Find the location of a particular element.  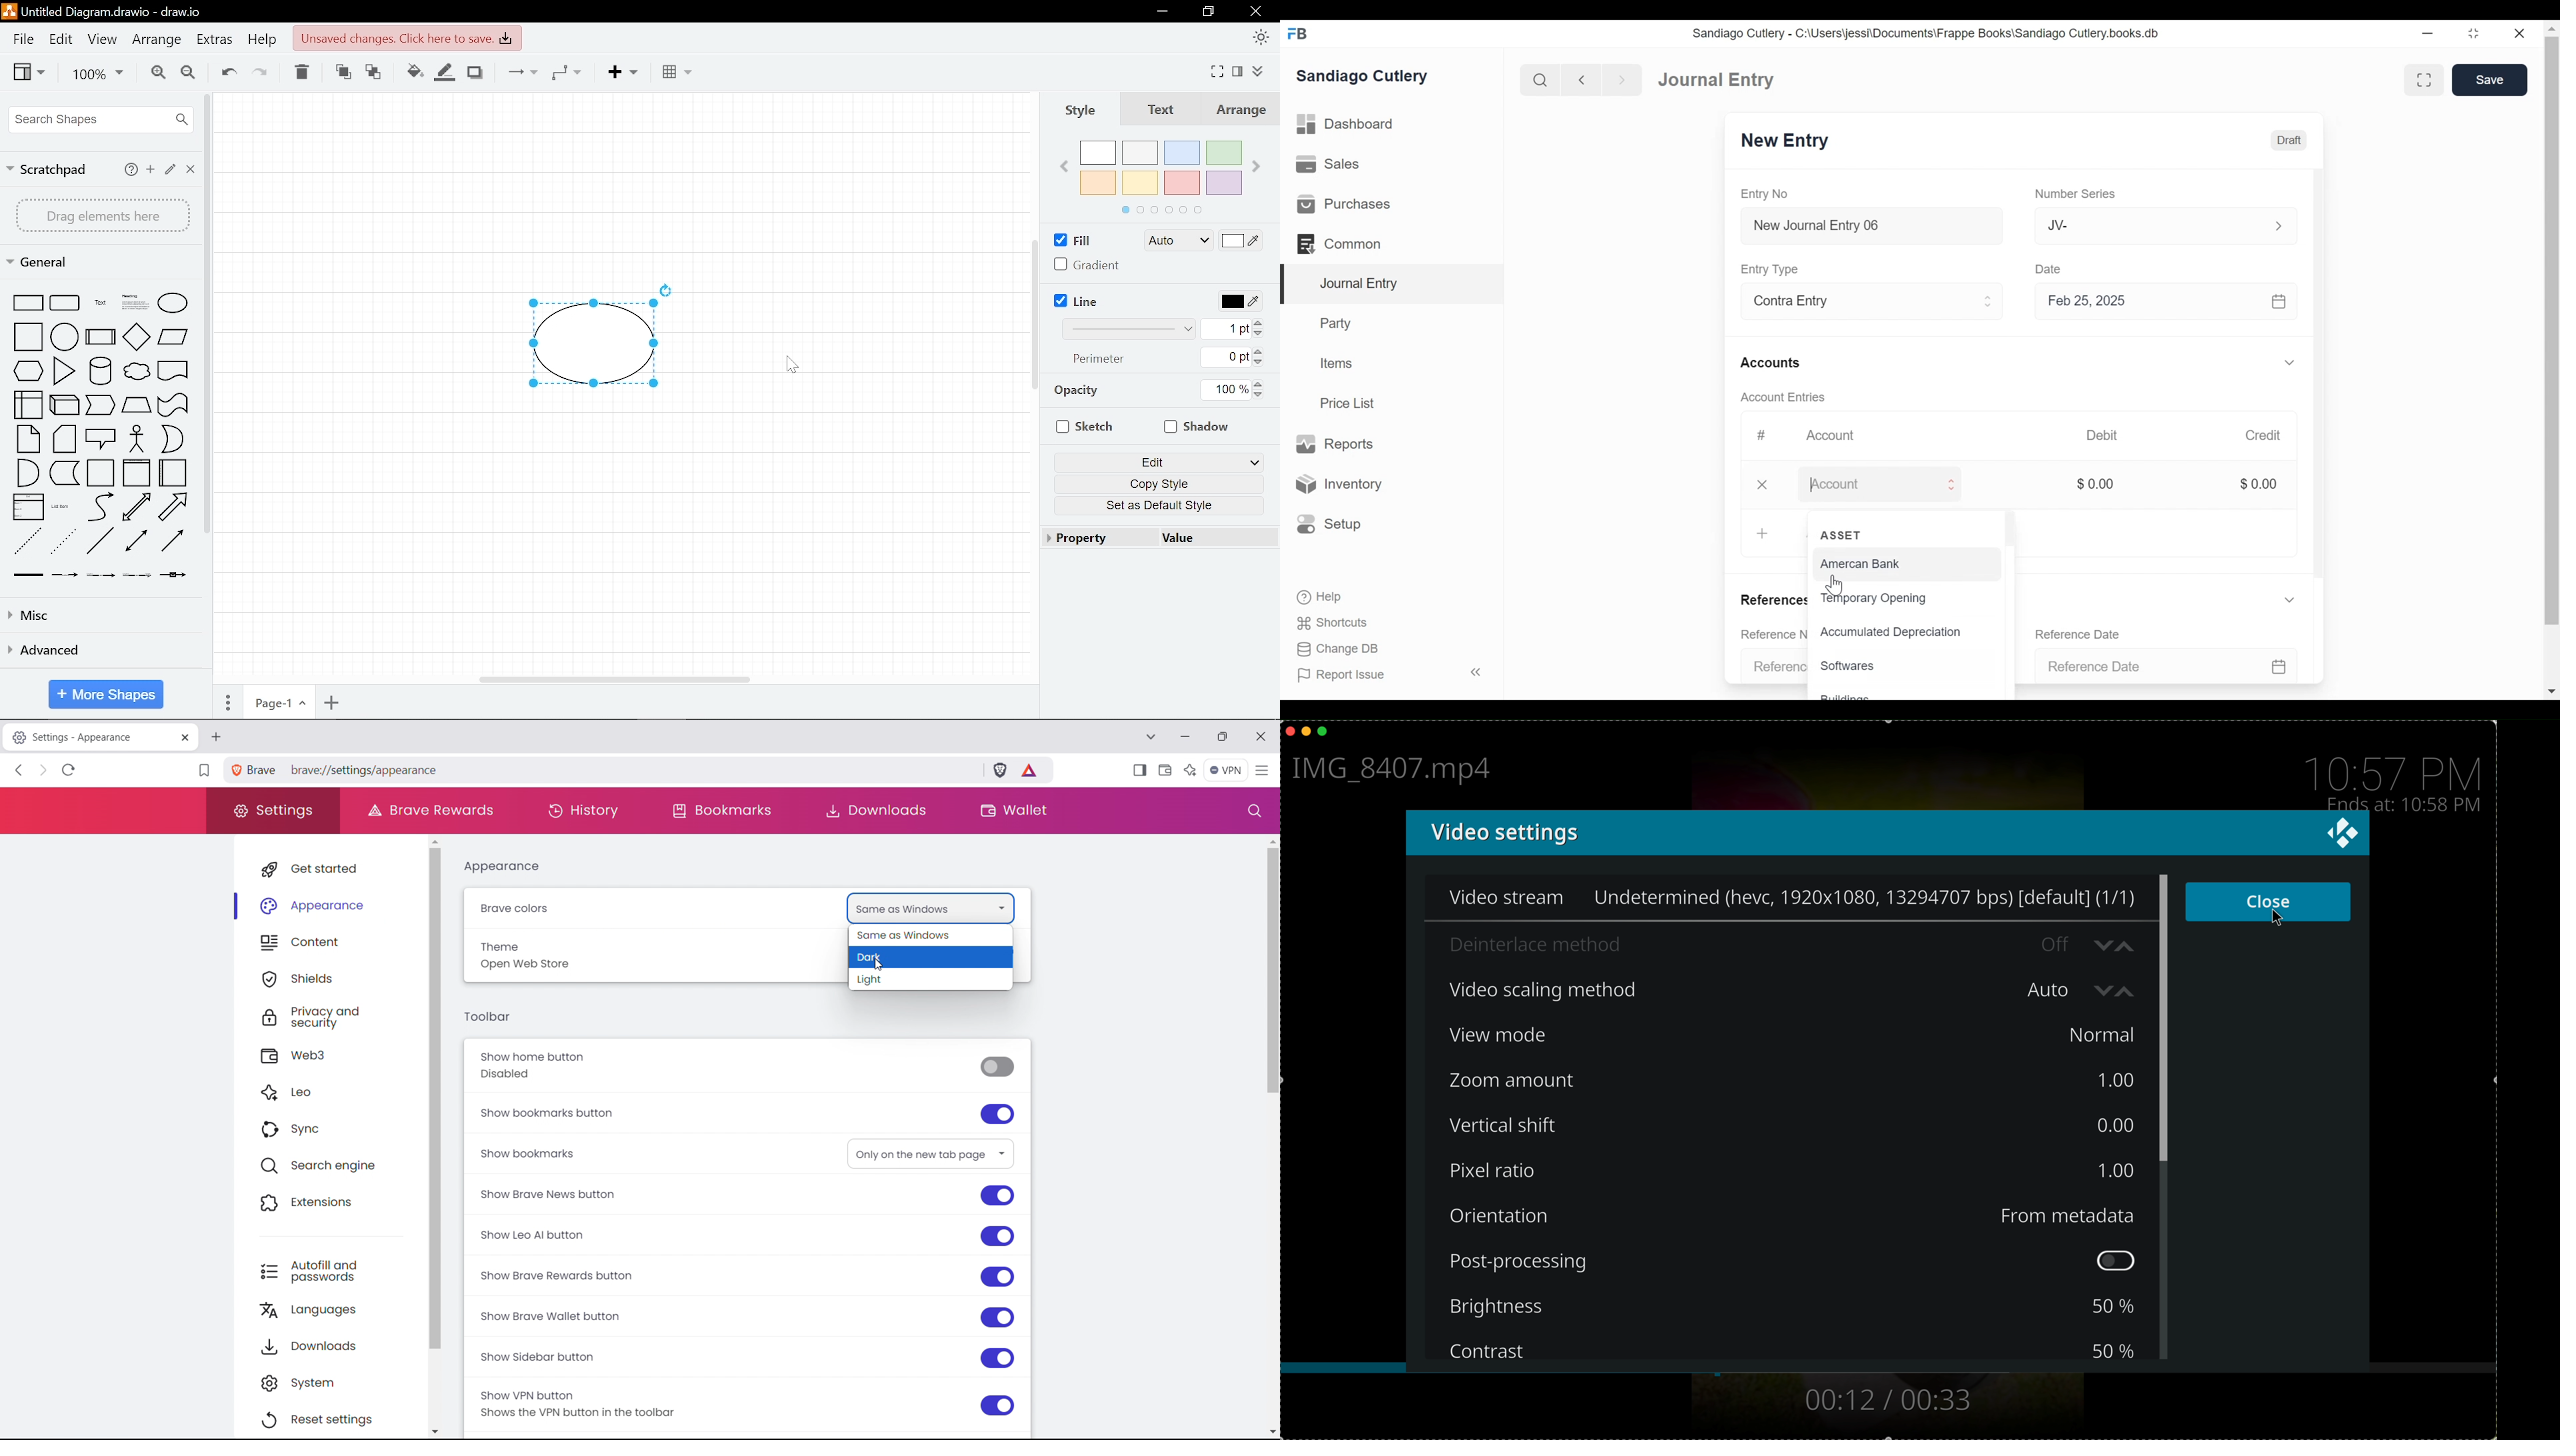

Fullscreen is located at coordinates (1218, 70).